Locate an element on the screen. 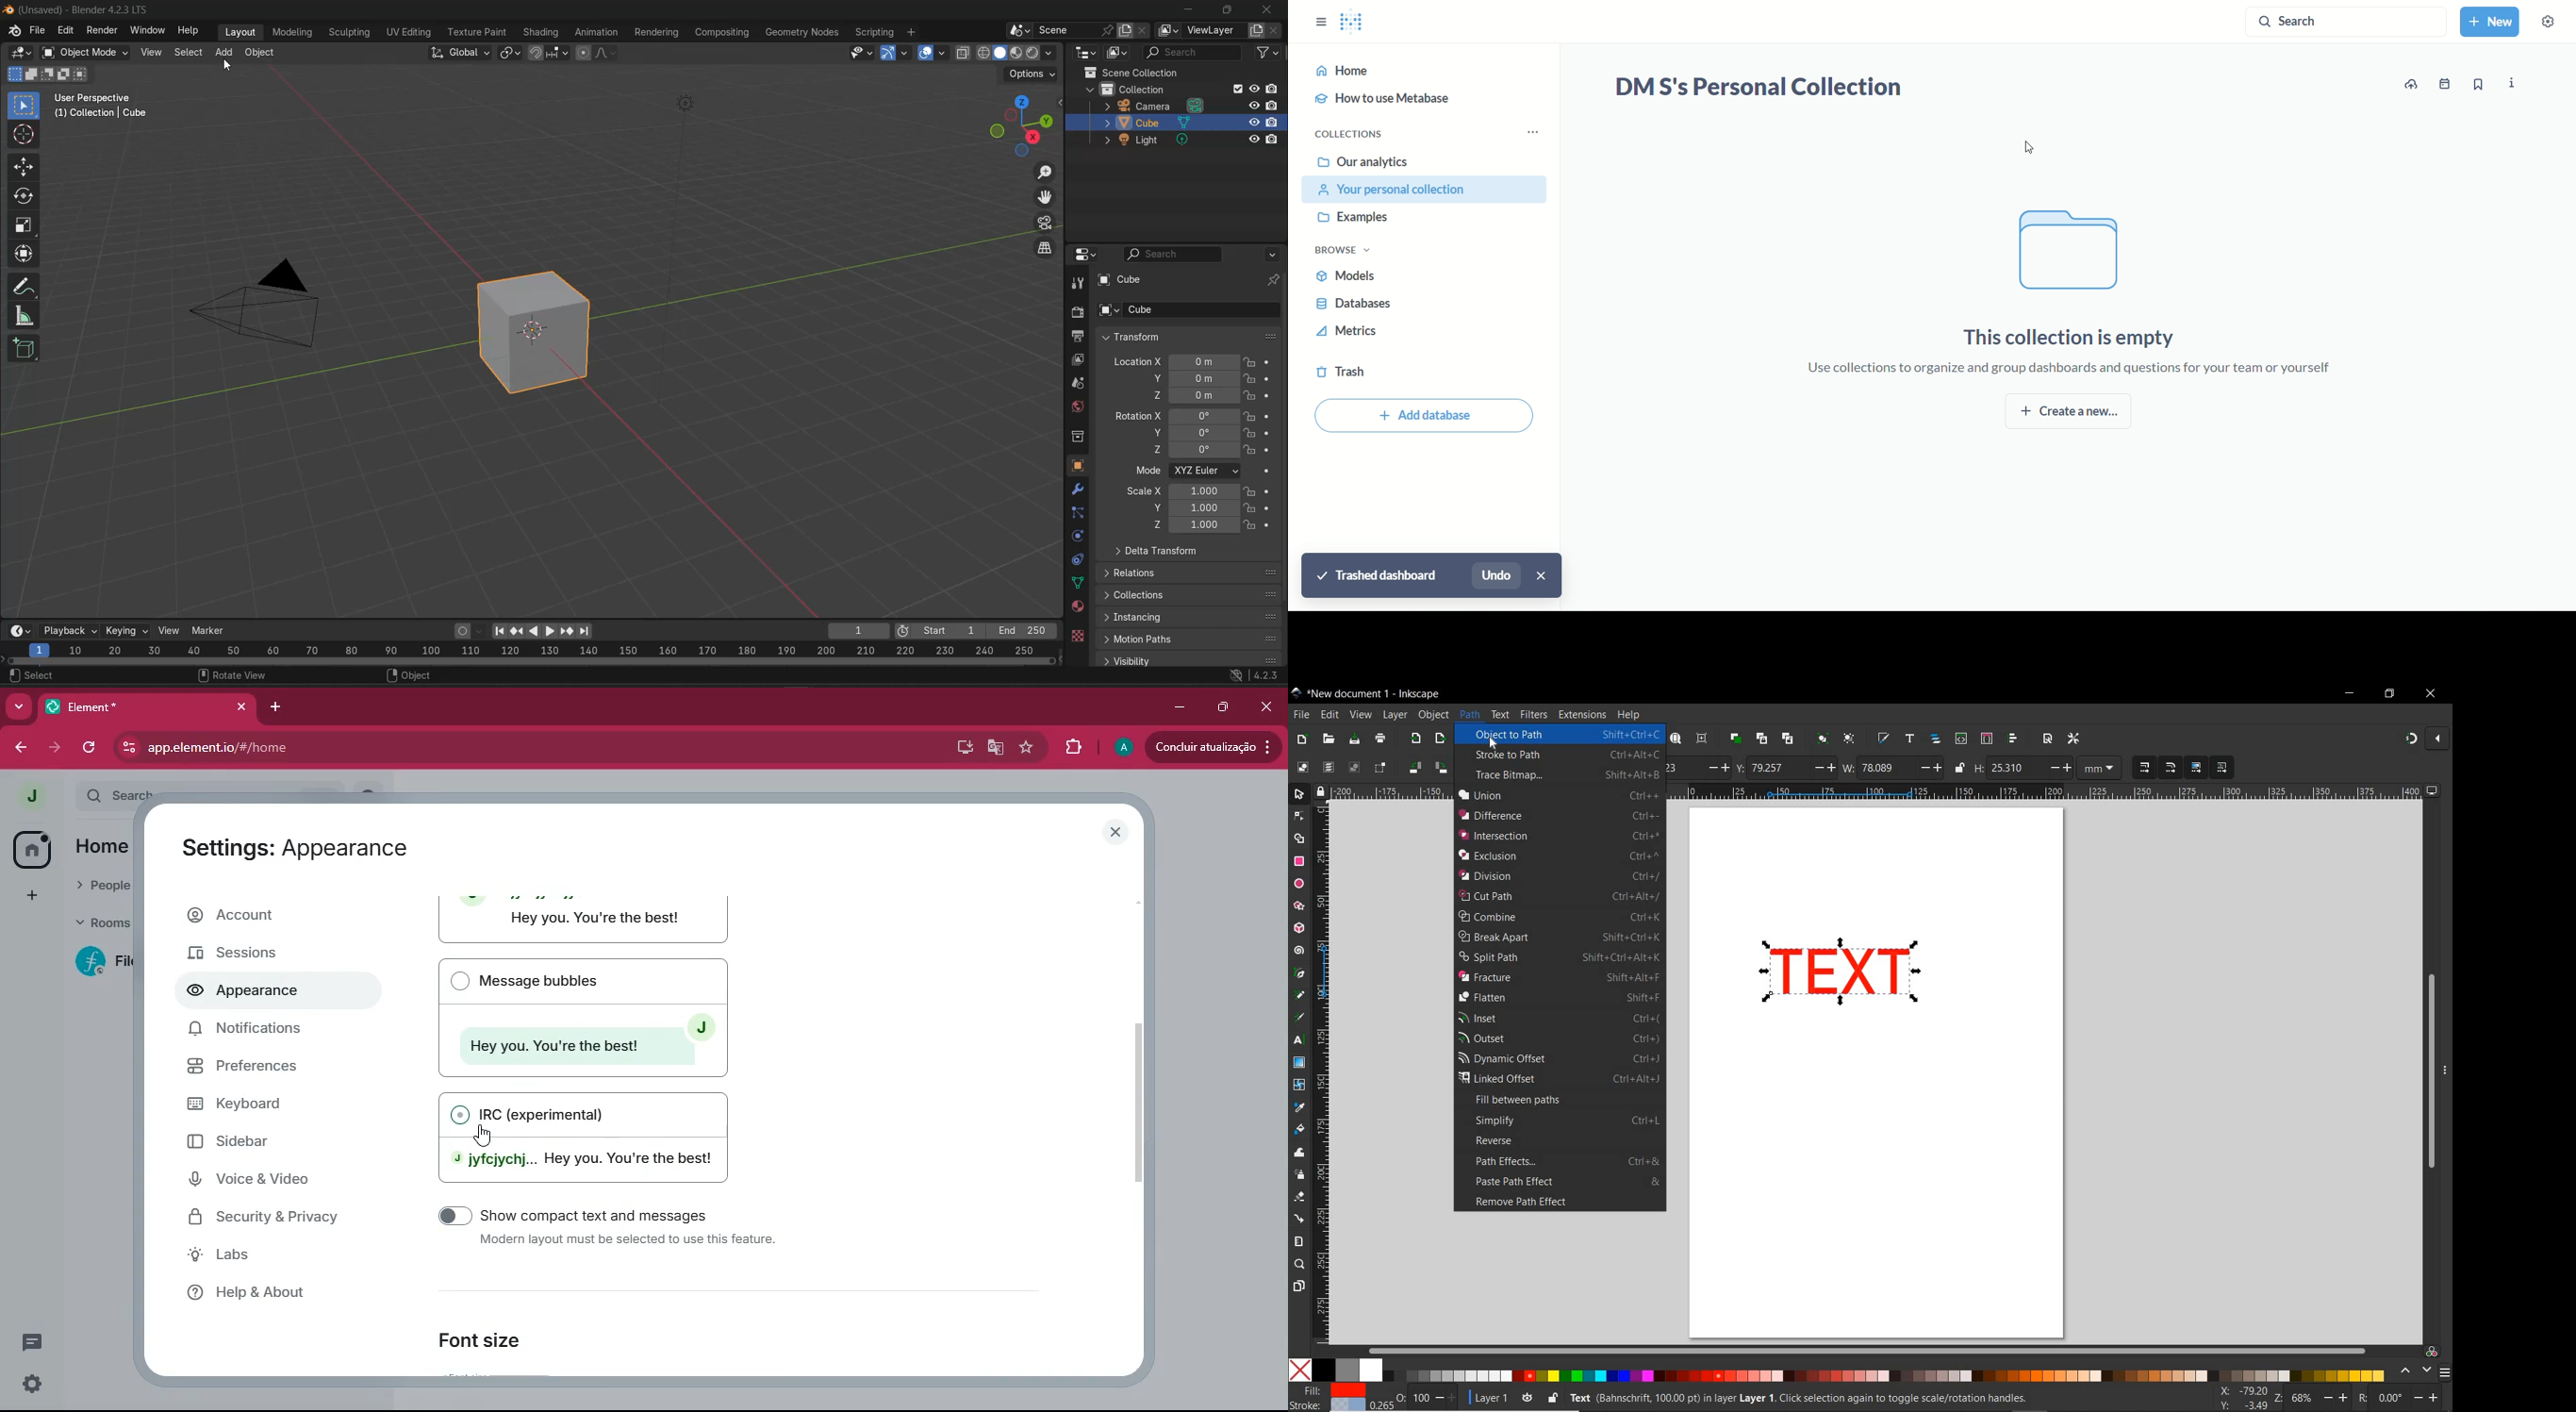 The height and width of the screenshot is (1428, 2576). CUT PATH is located at coordinates (1558, 896).